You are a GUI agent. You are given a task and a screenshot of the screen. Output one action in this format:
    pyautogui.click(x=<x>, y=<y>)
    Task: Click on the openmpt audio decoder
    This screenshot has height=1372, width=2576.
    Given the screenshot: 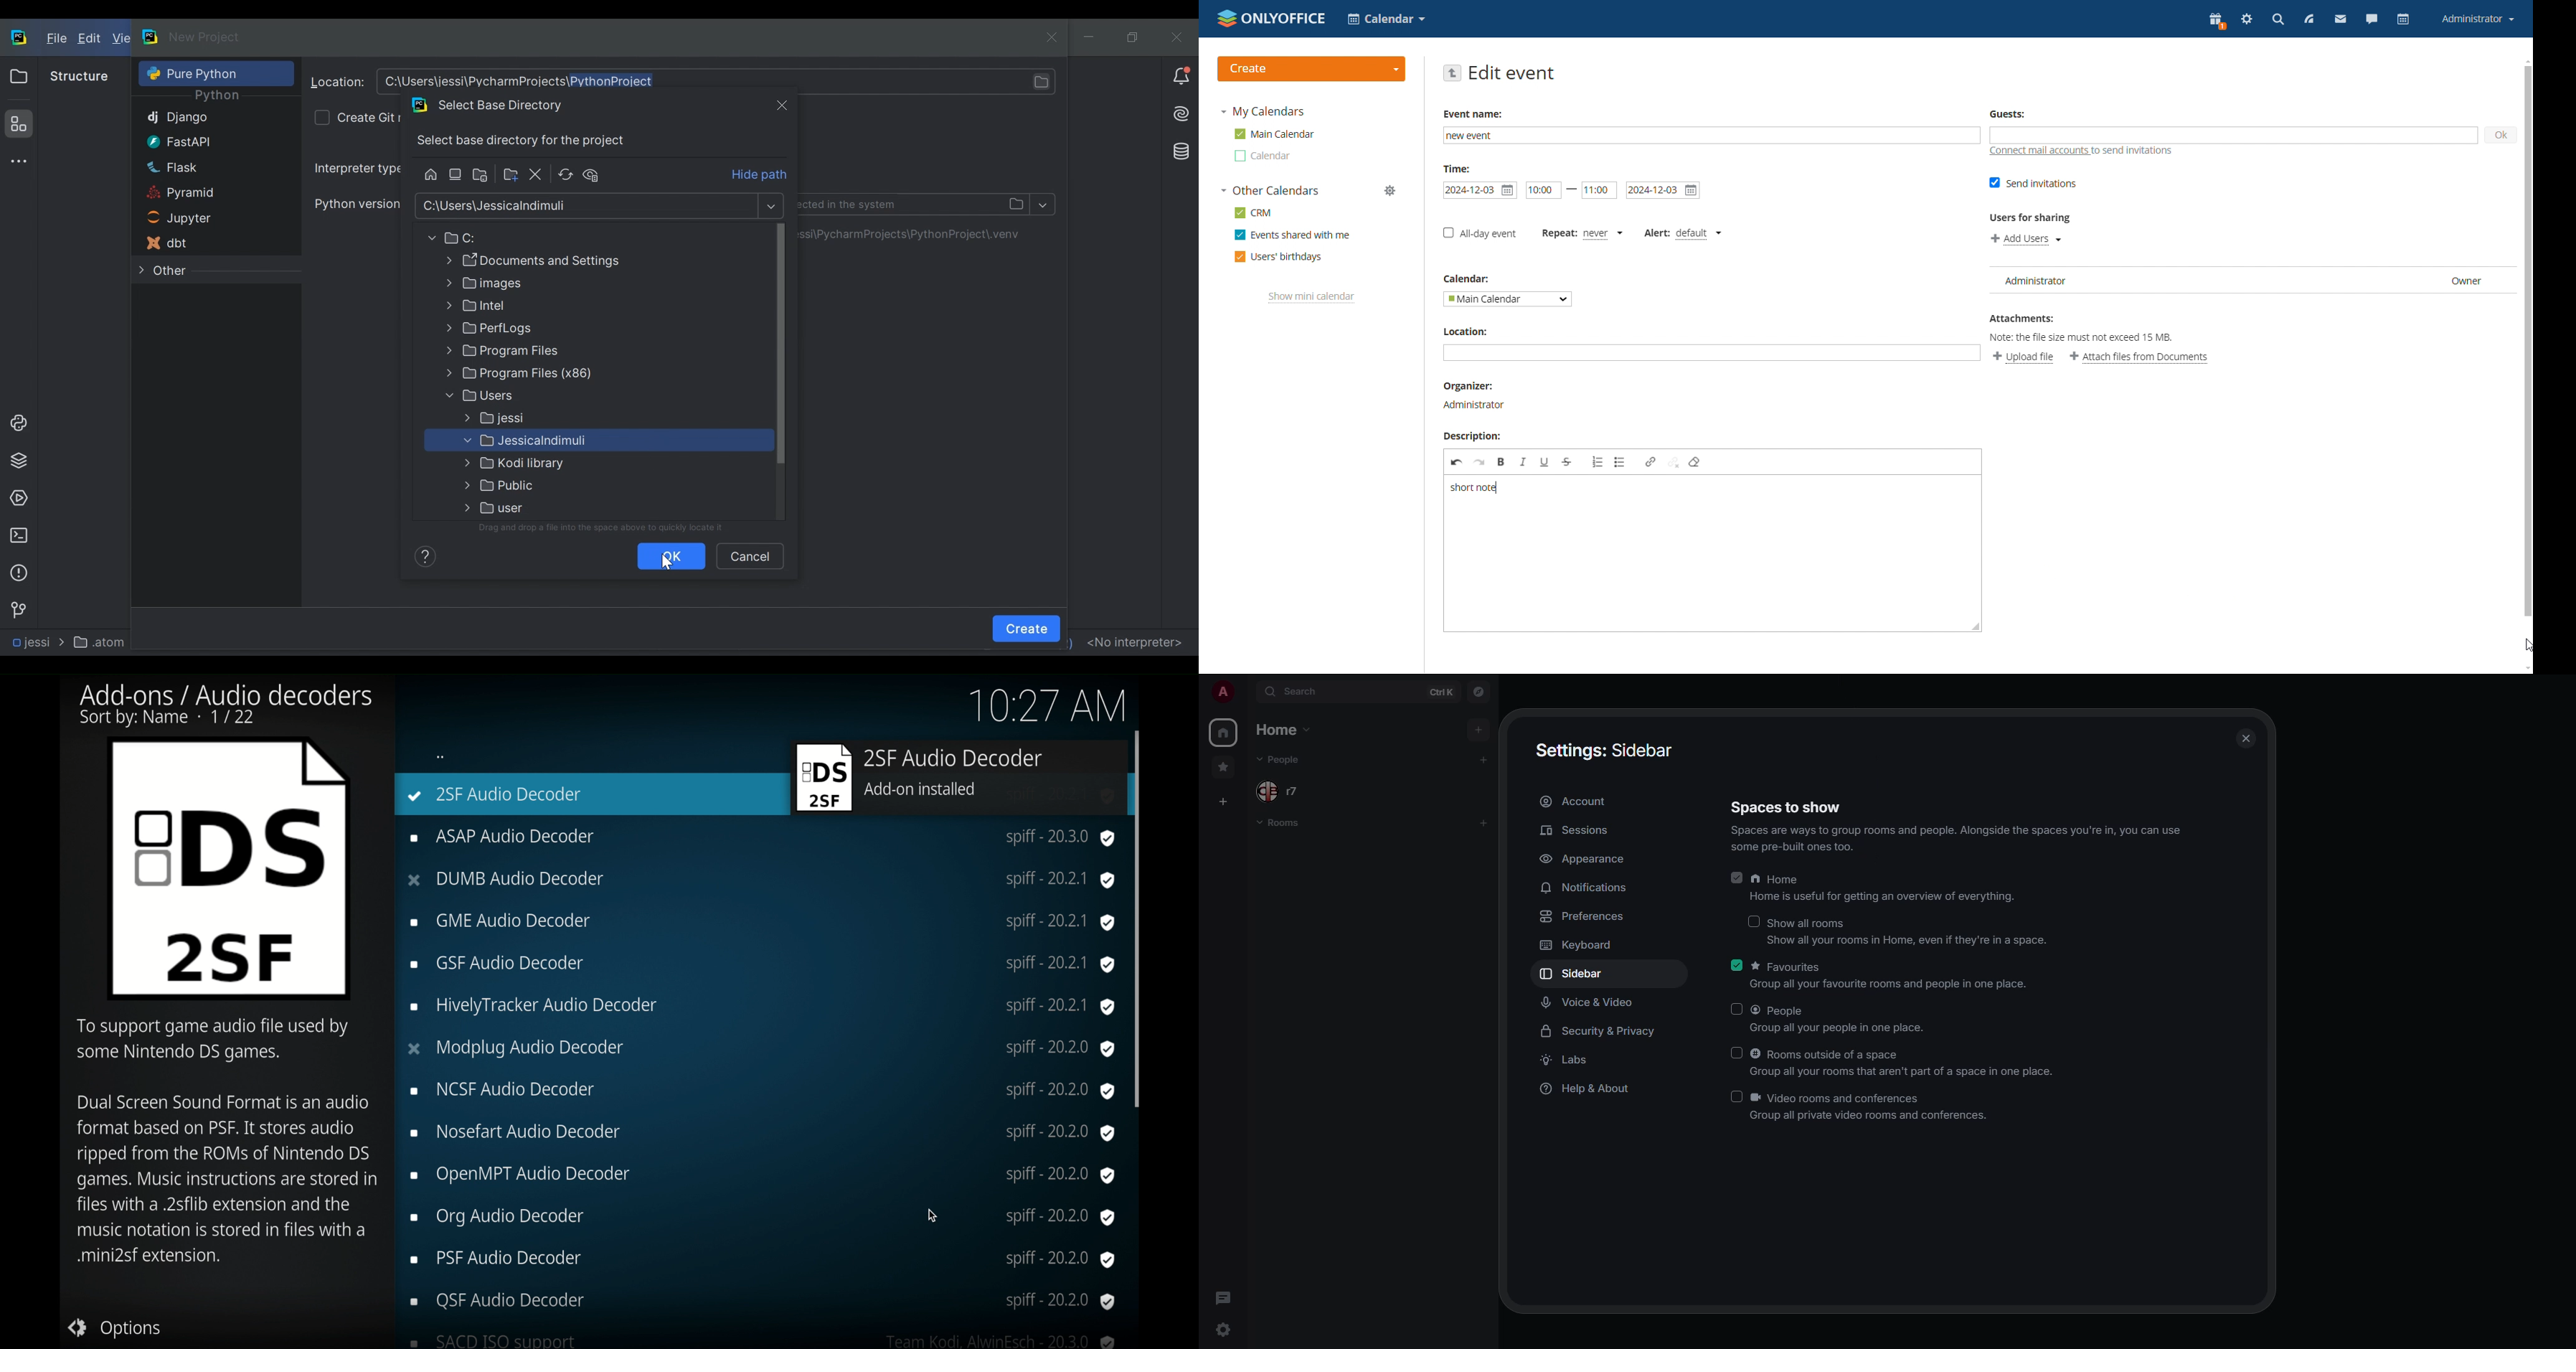 What is the action you would take?
    pyautogui.click(x=762, y=1175)
    